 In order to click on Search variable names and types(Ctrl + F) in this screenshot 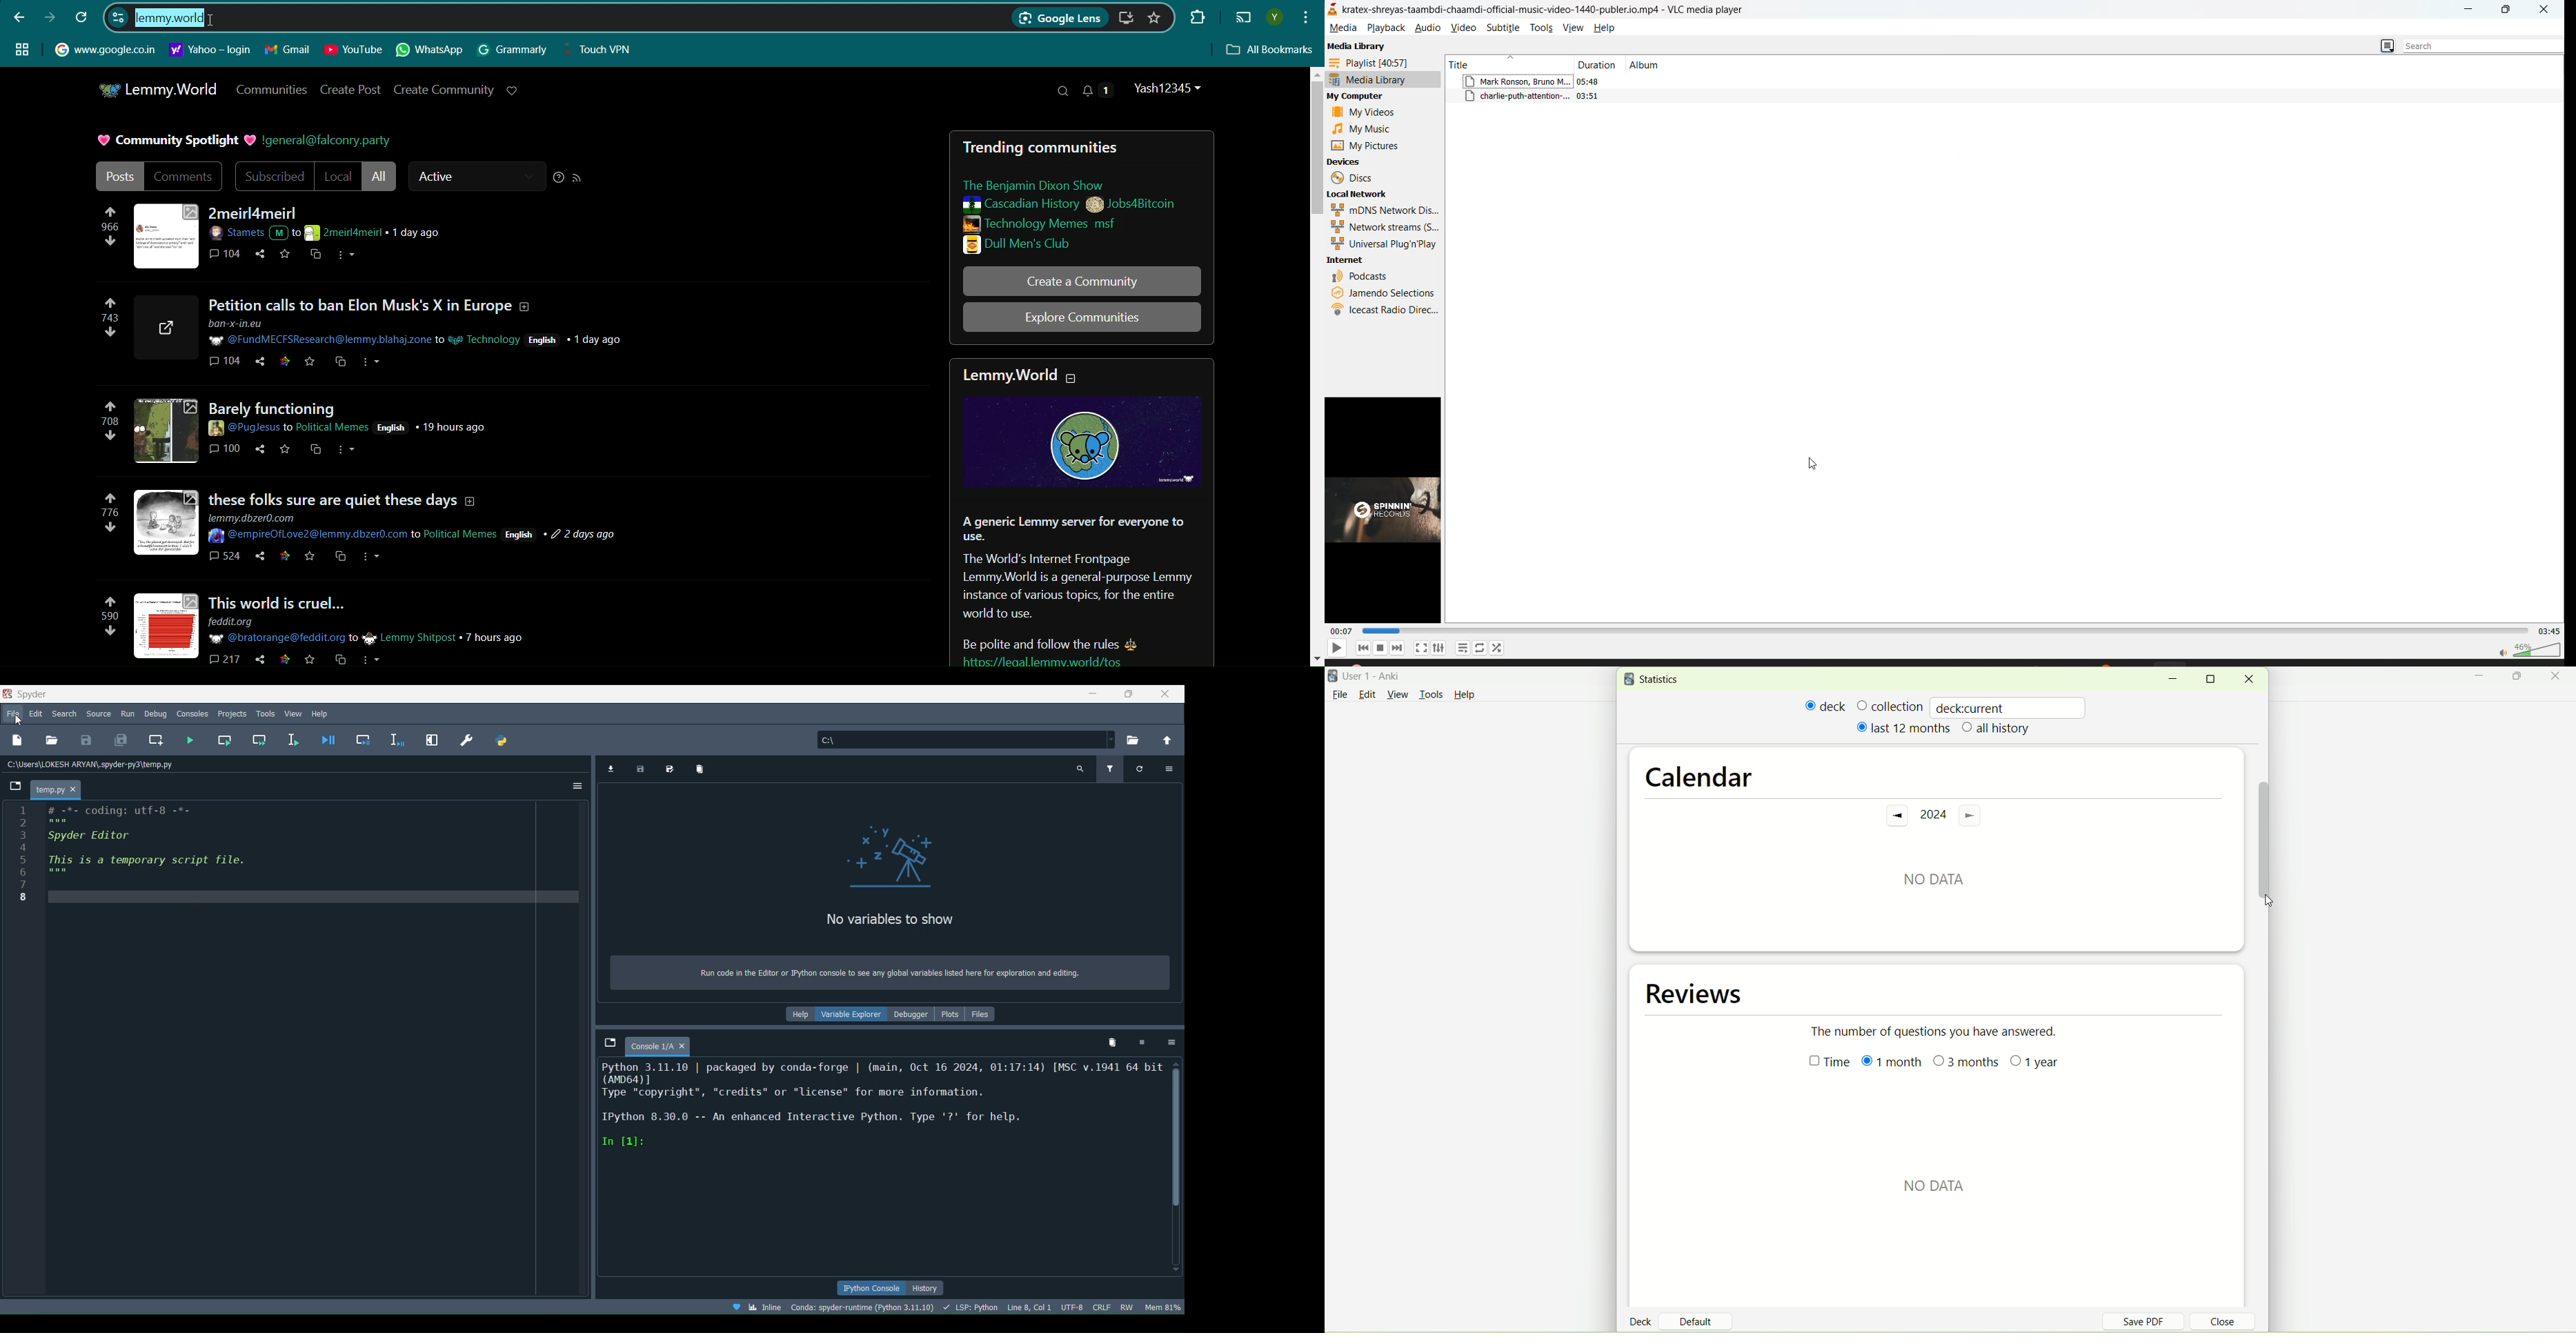, I will do `click(1078, 770)`.